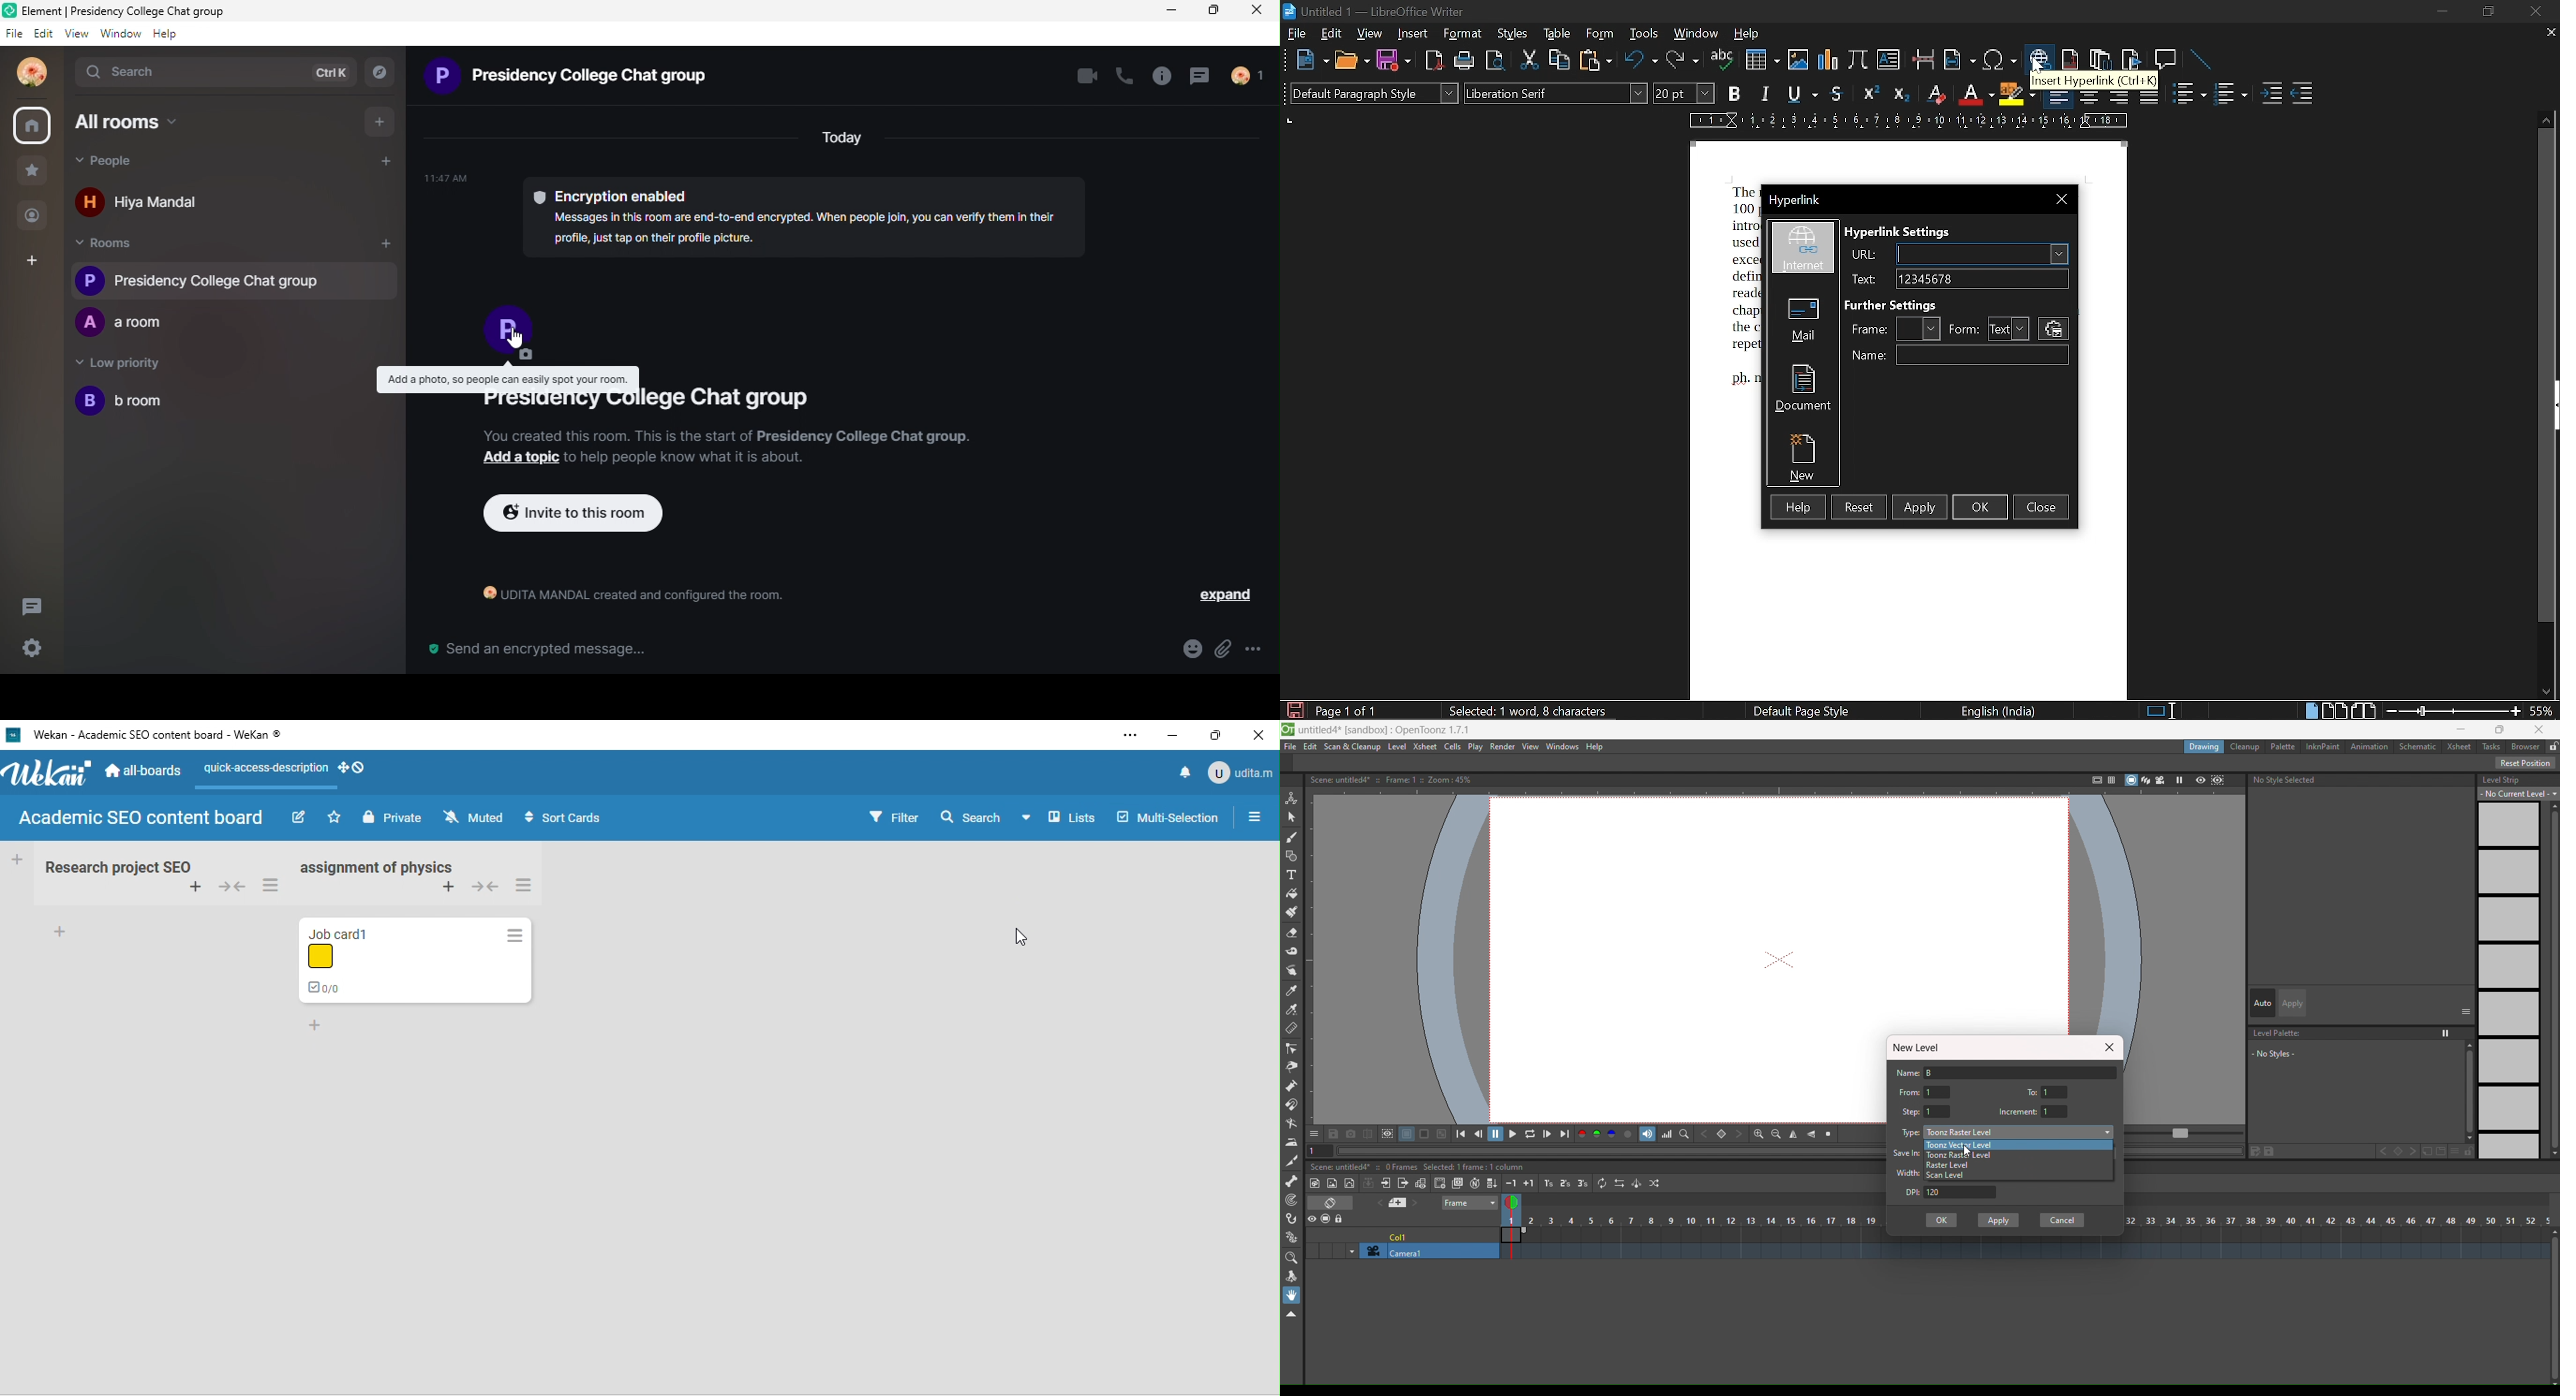 The width and height of the screenshot is (2576, 1400). I want to click on sort cards, so click(567, 817).